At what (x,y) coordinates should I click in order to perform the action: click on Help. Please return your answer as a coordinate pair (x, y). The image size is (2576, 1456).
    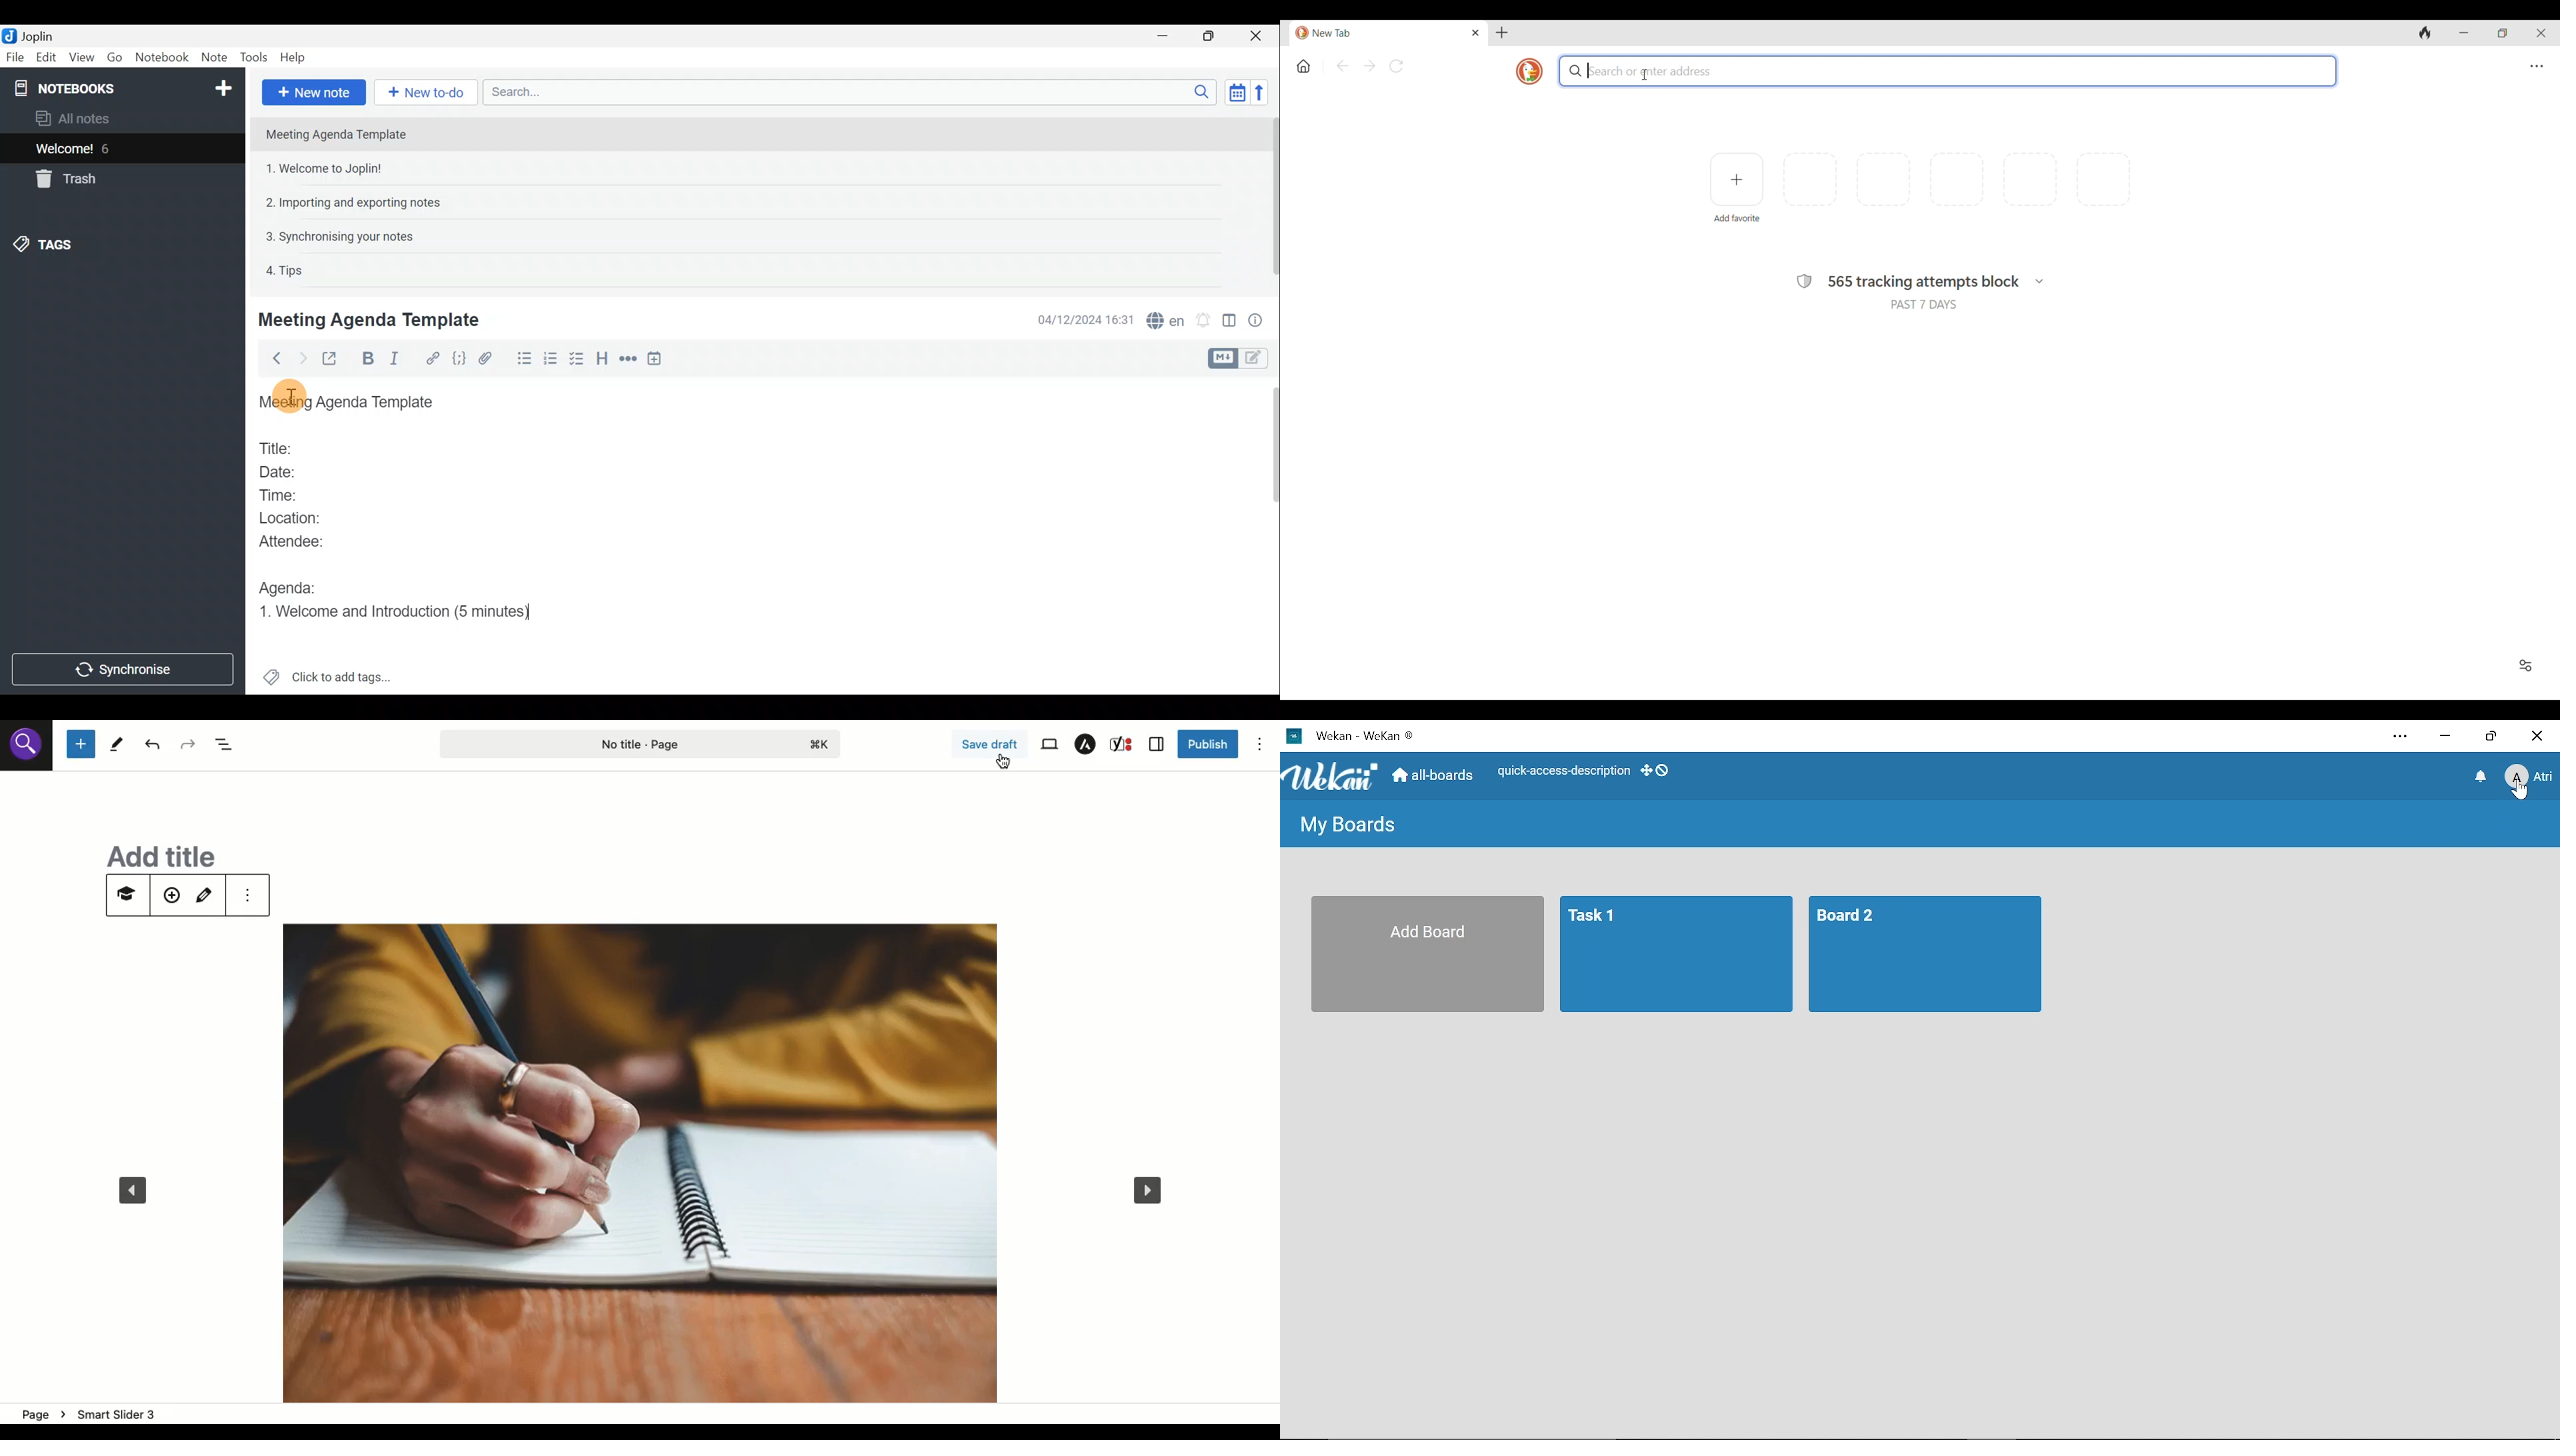
    Looking at the image, I should click on (295, 57).